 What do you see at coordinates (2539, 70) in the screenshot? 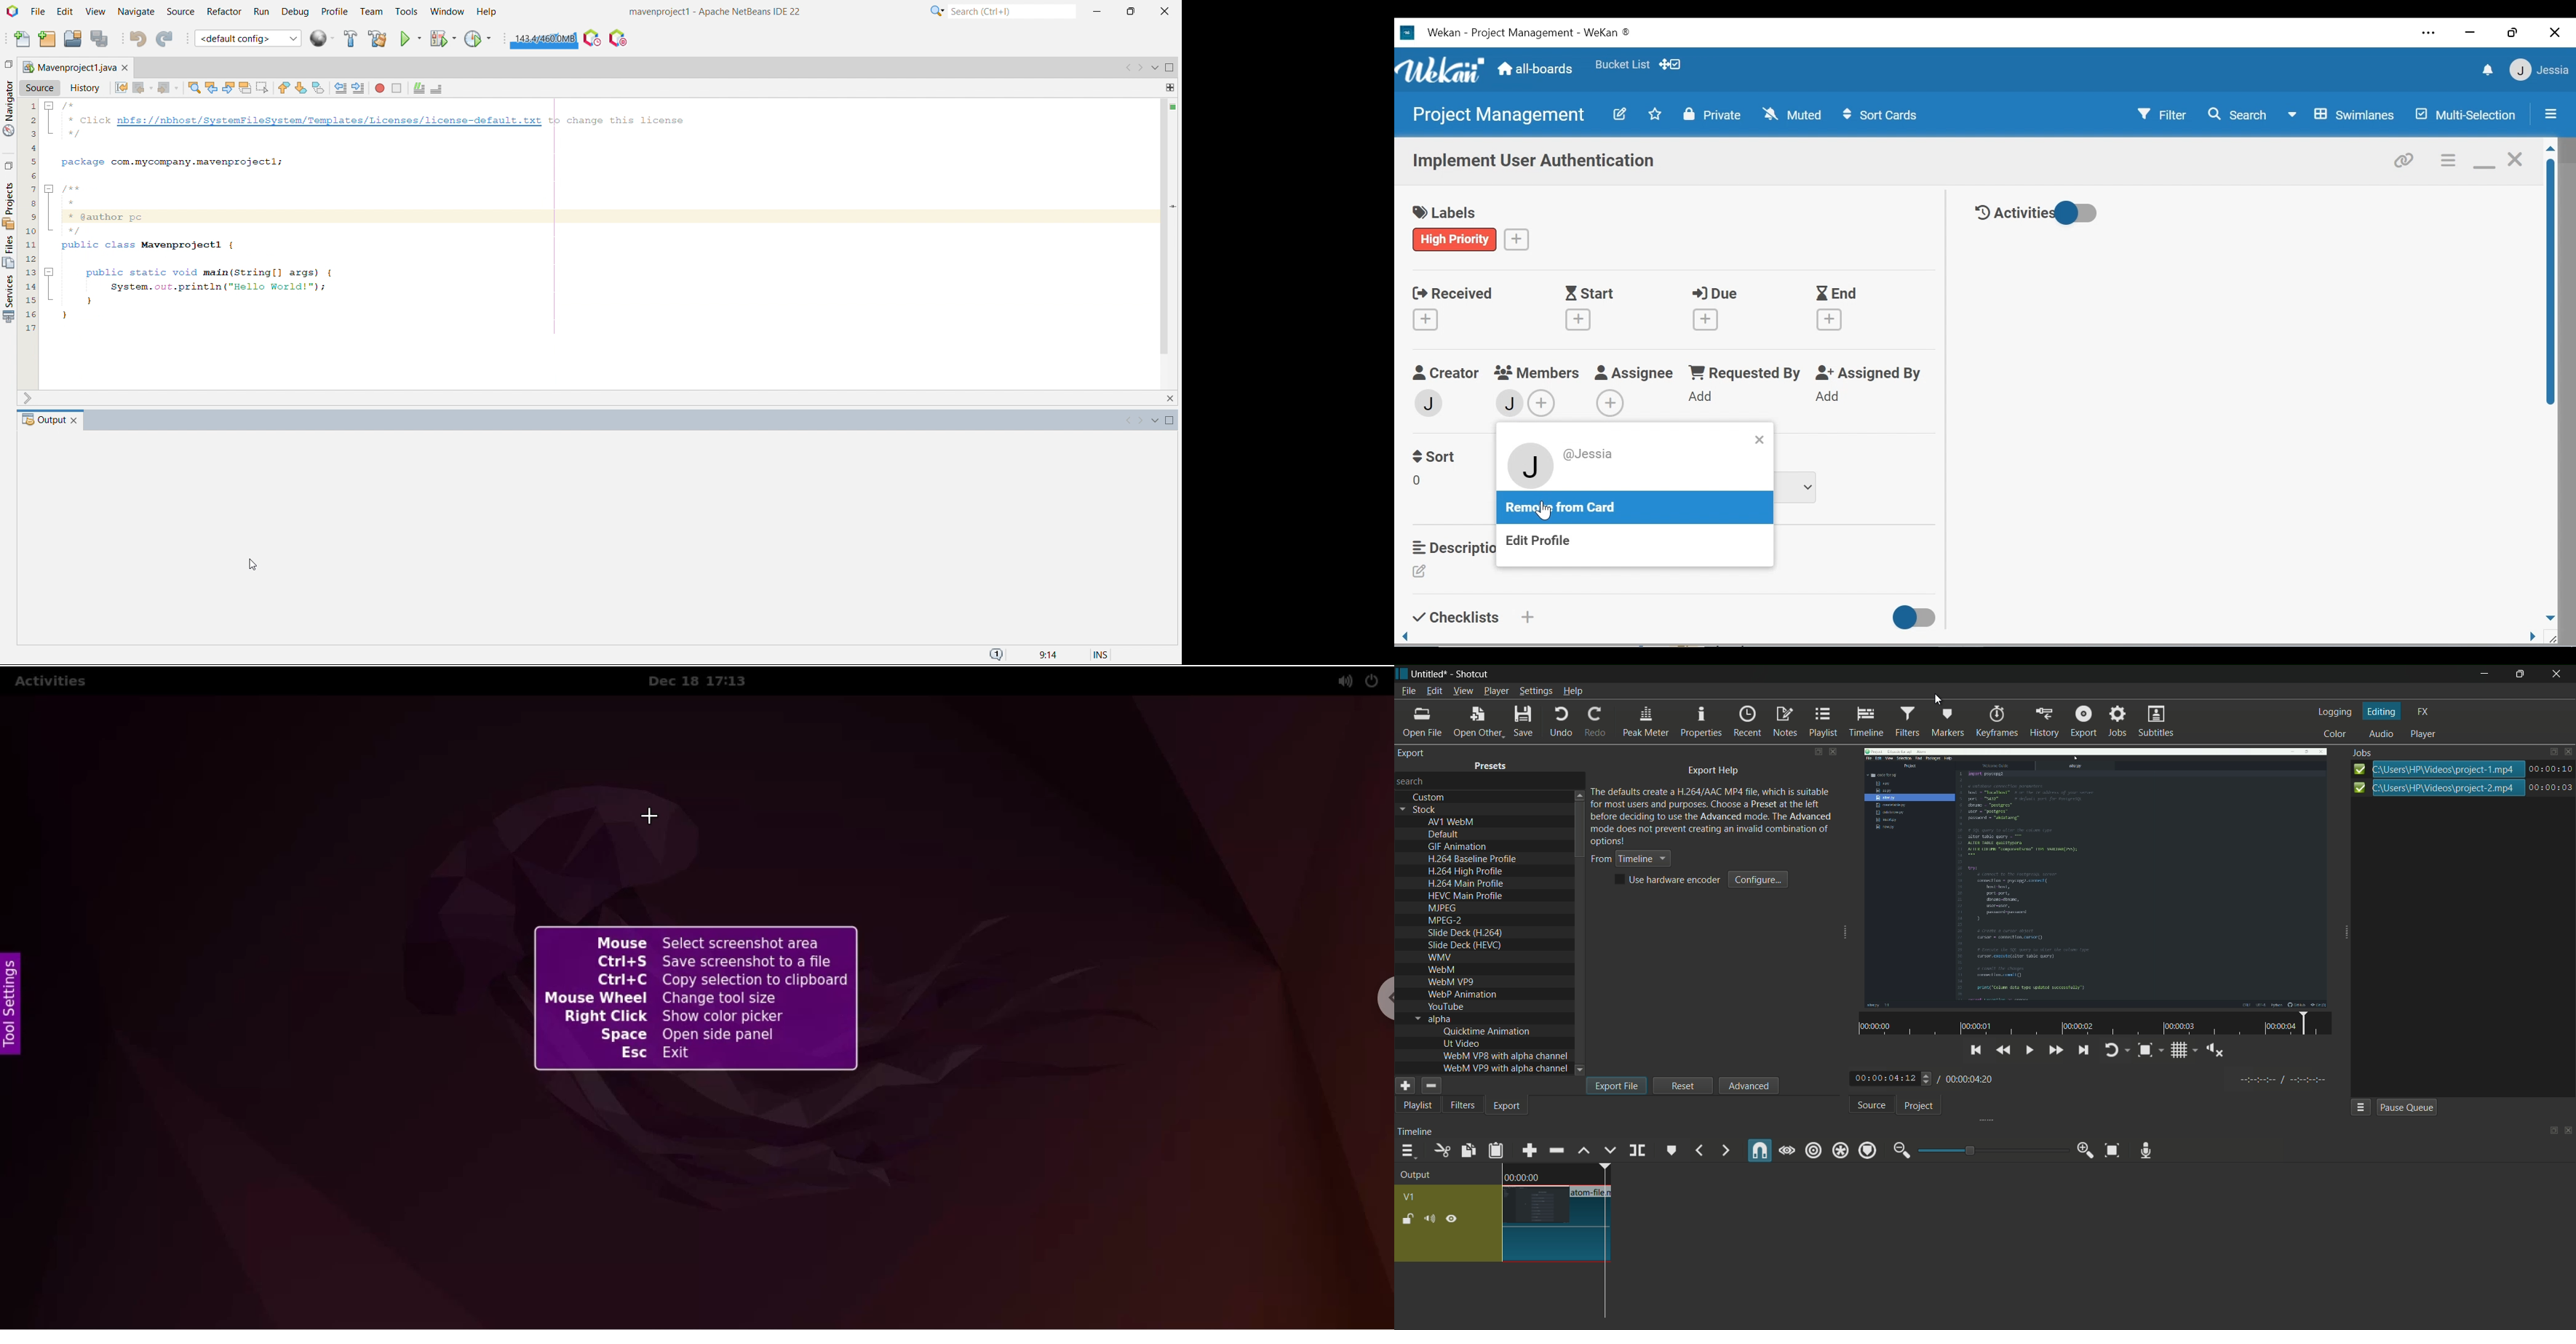
I see `member menu` at bounding box center [2539, 70].